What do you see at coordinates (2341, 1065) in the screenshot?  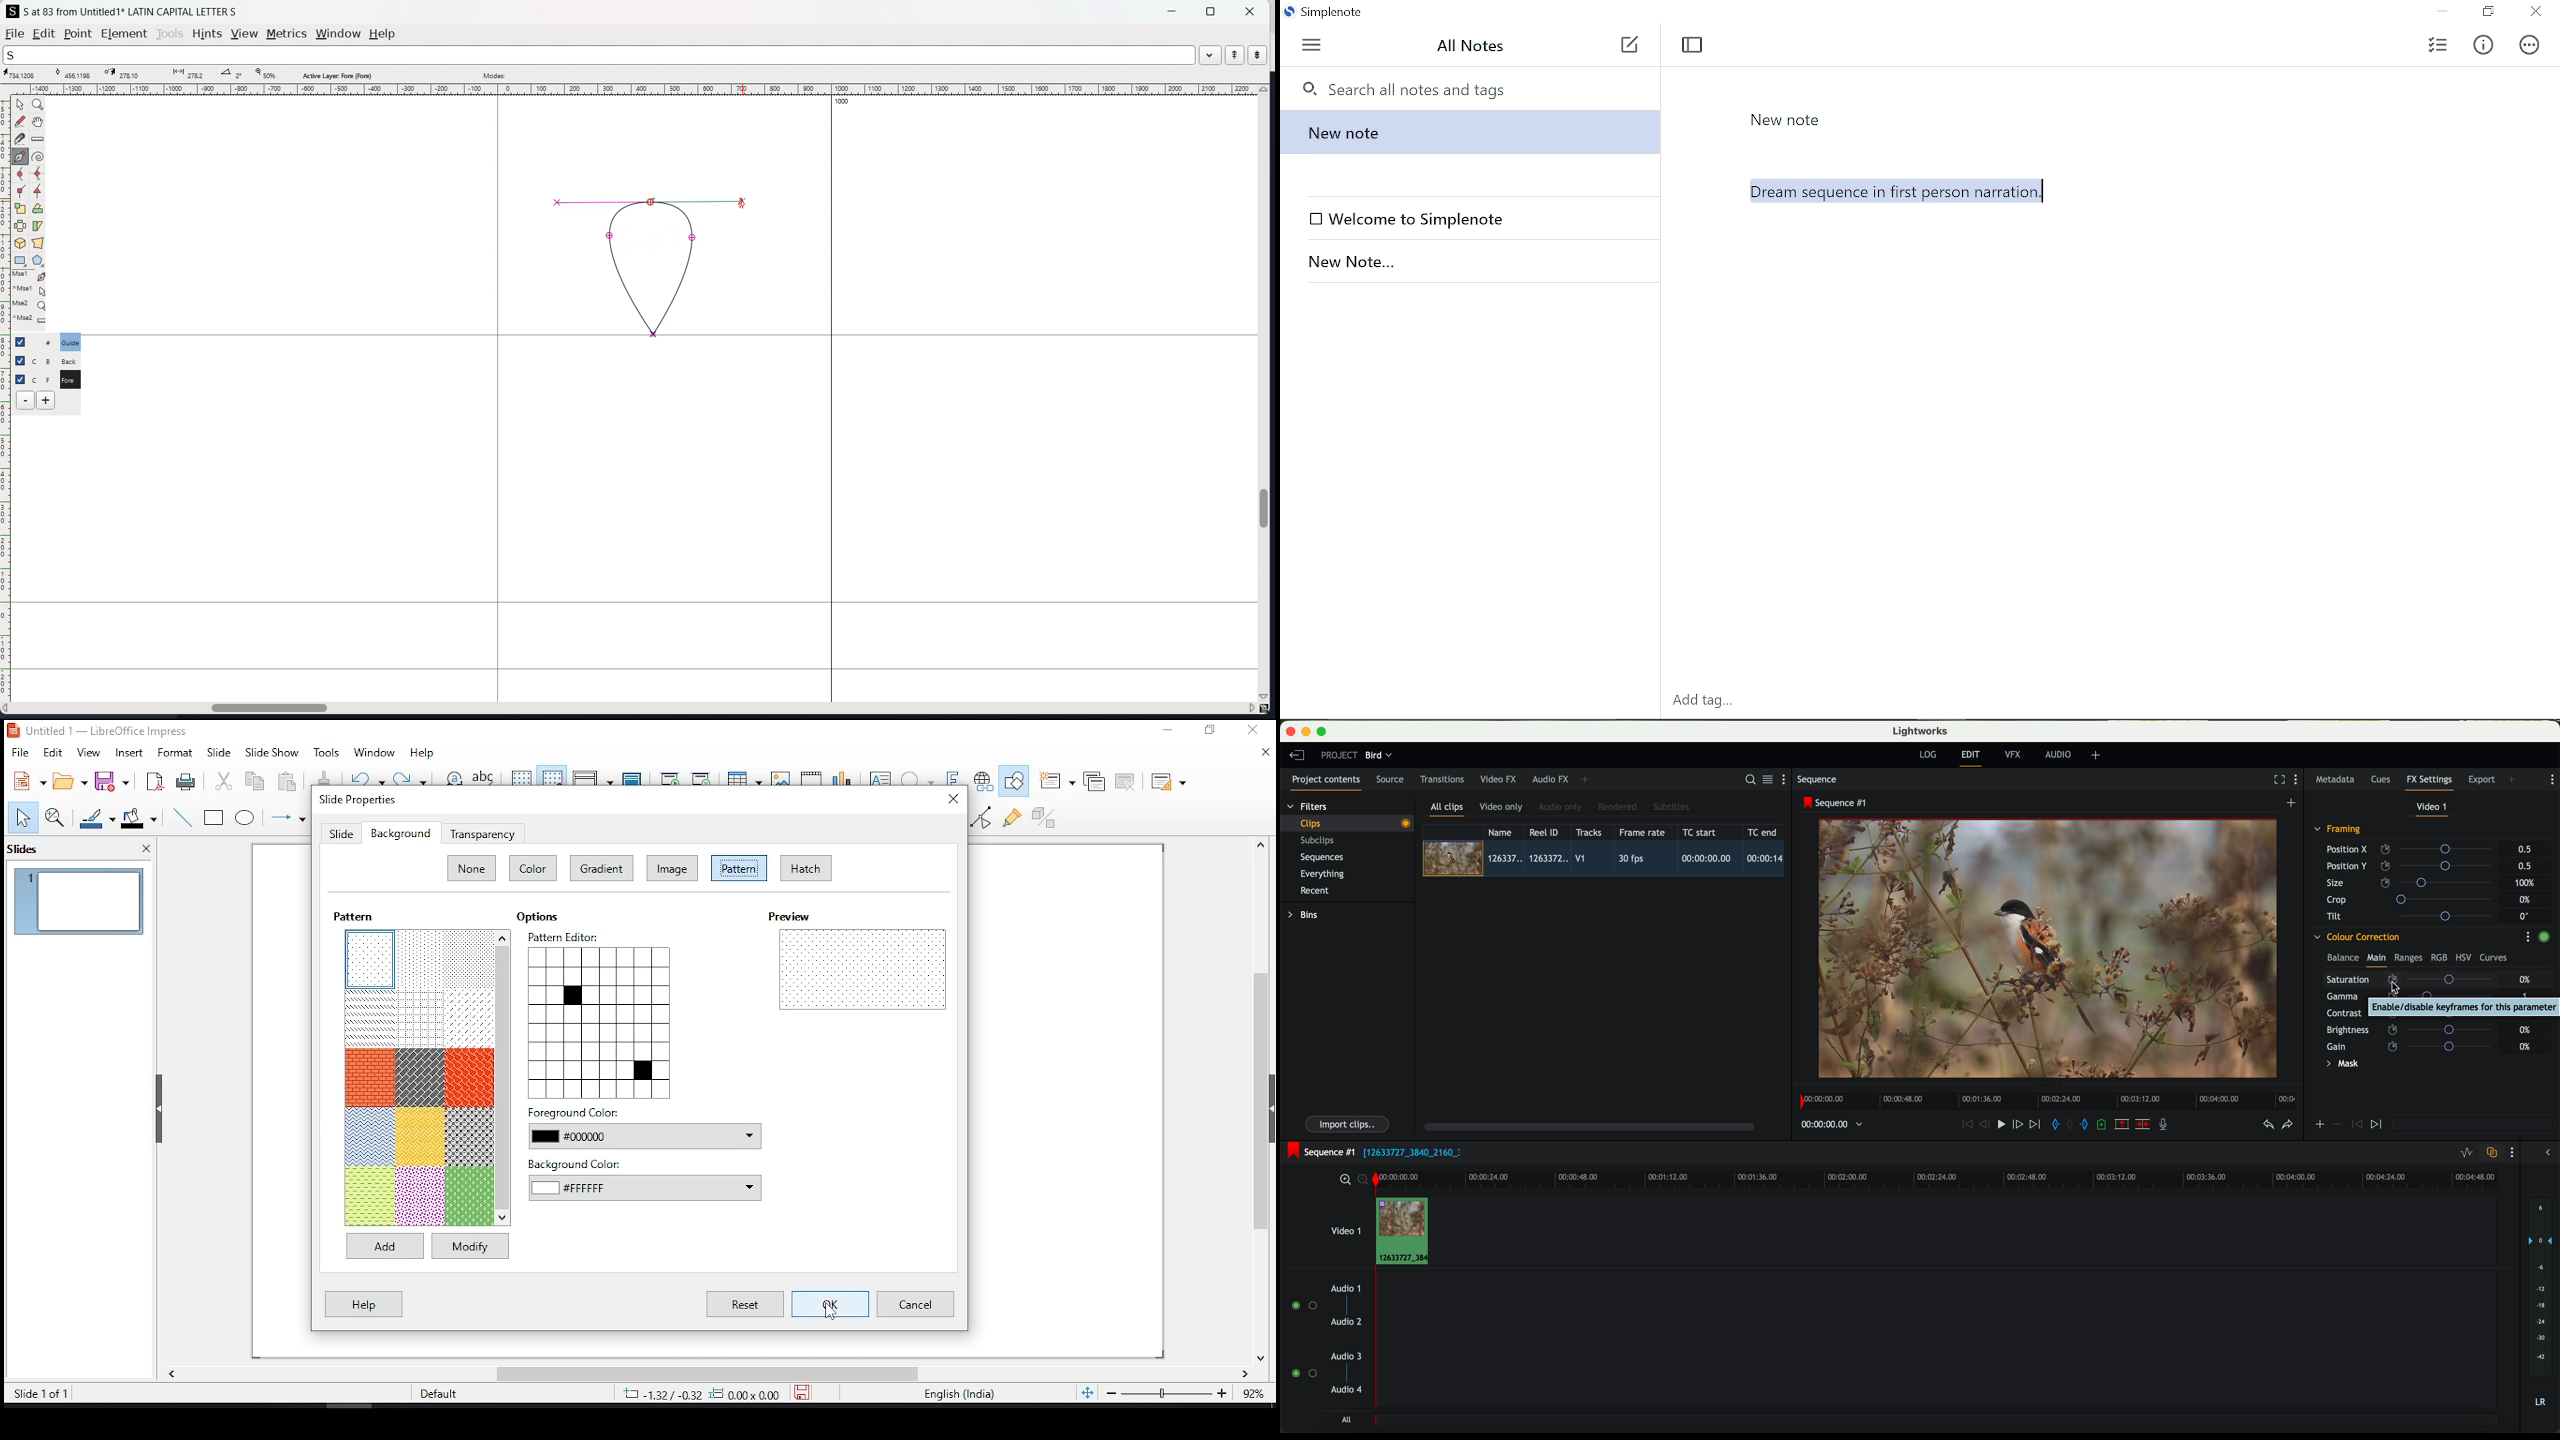 I see `mask` at bounding box center [2341, 1065].